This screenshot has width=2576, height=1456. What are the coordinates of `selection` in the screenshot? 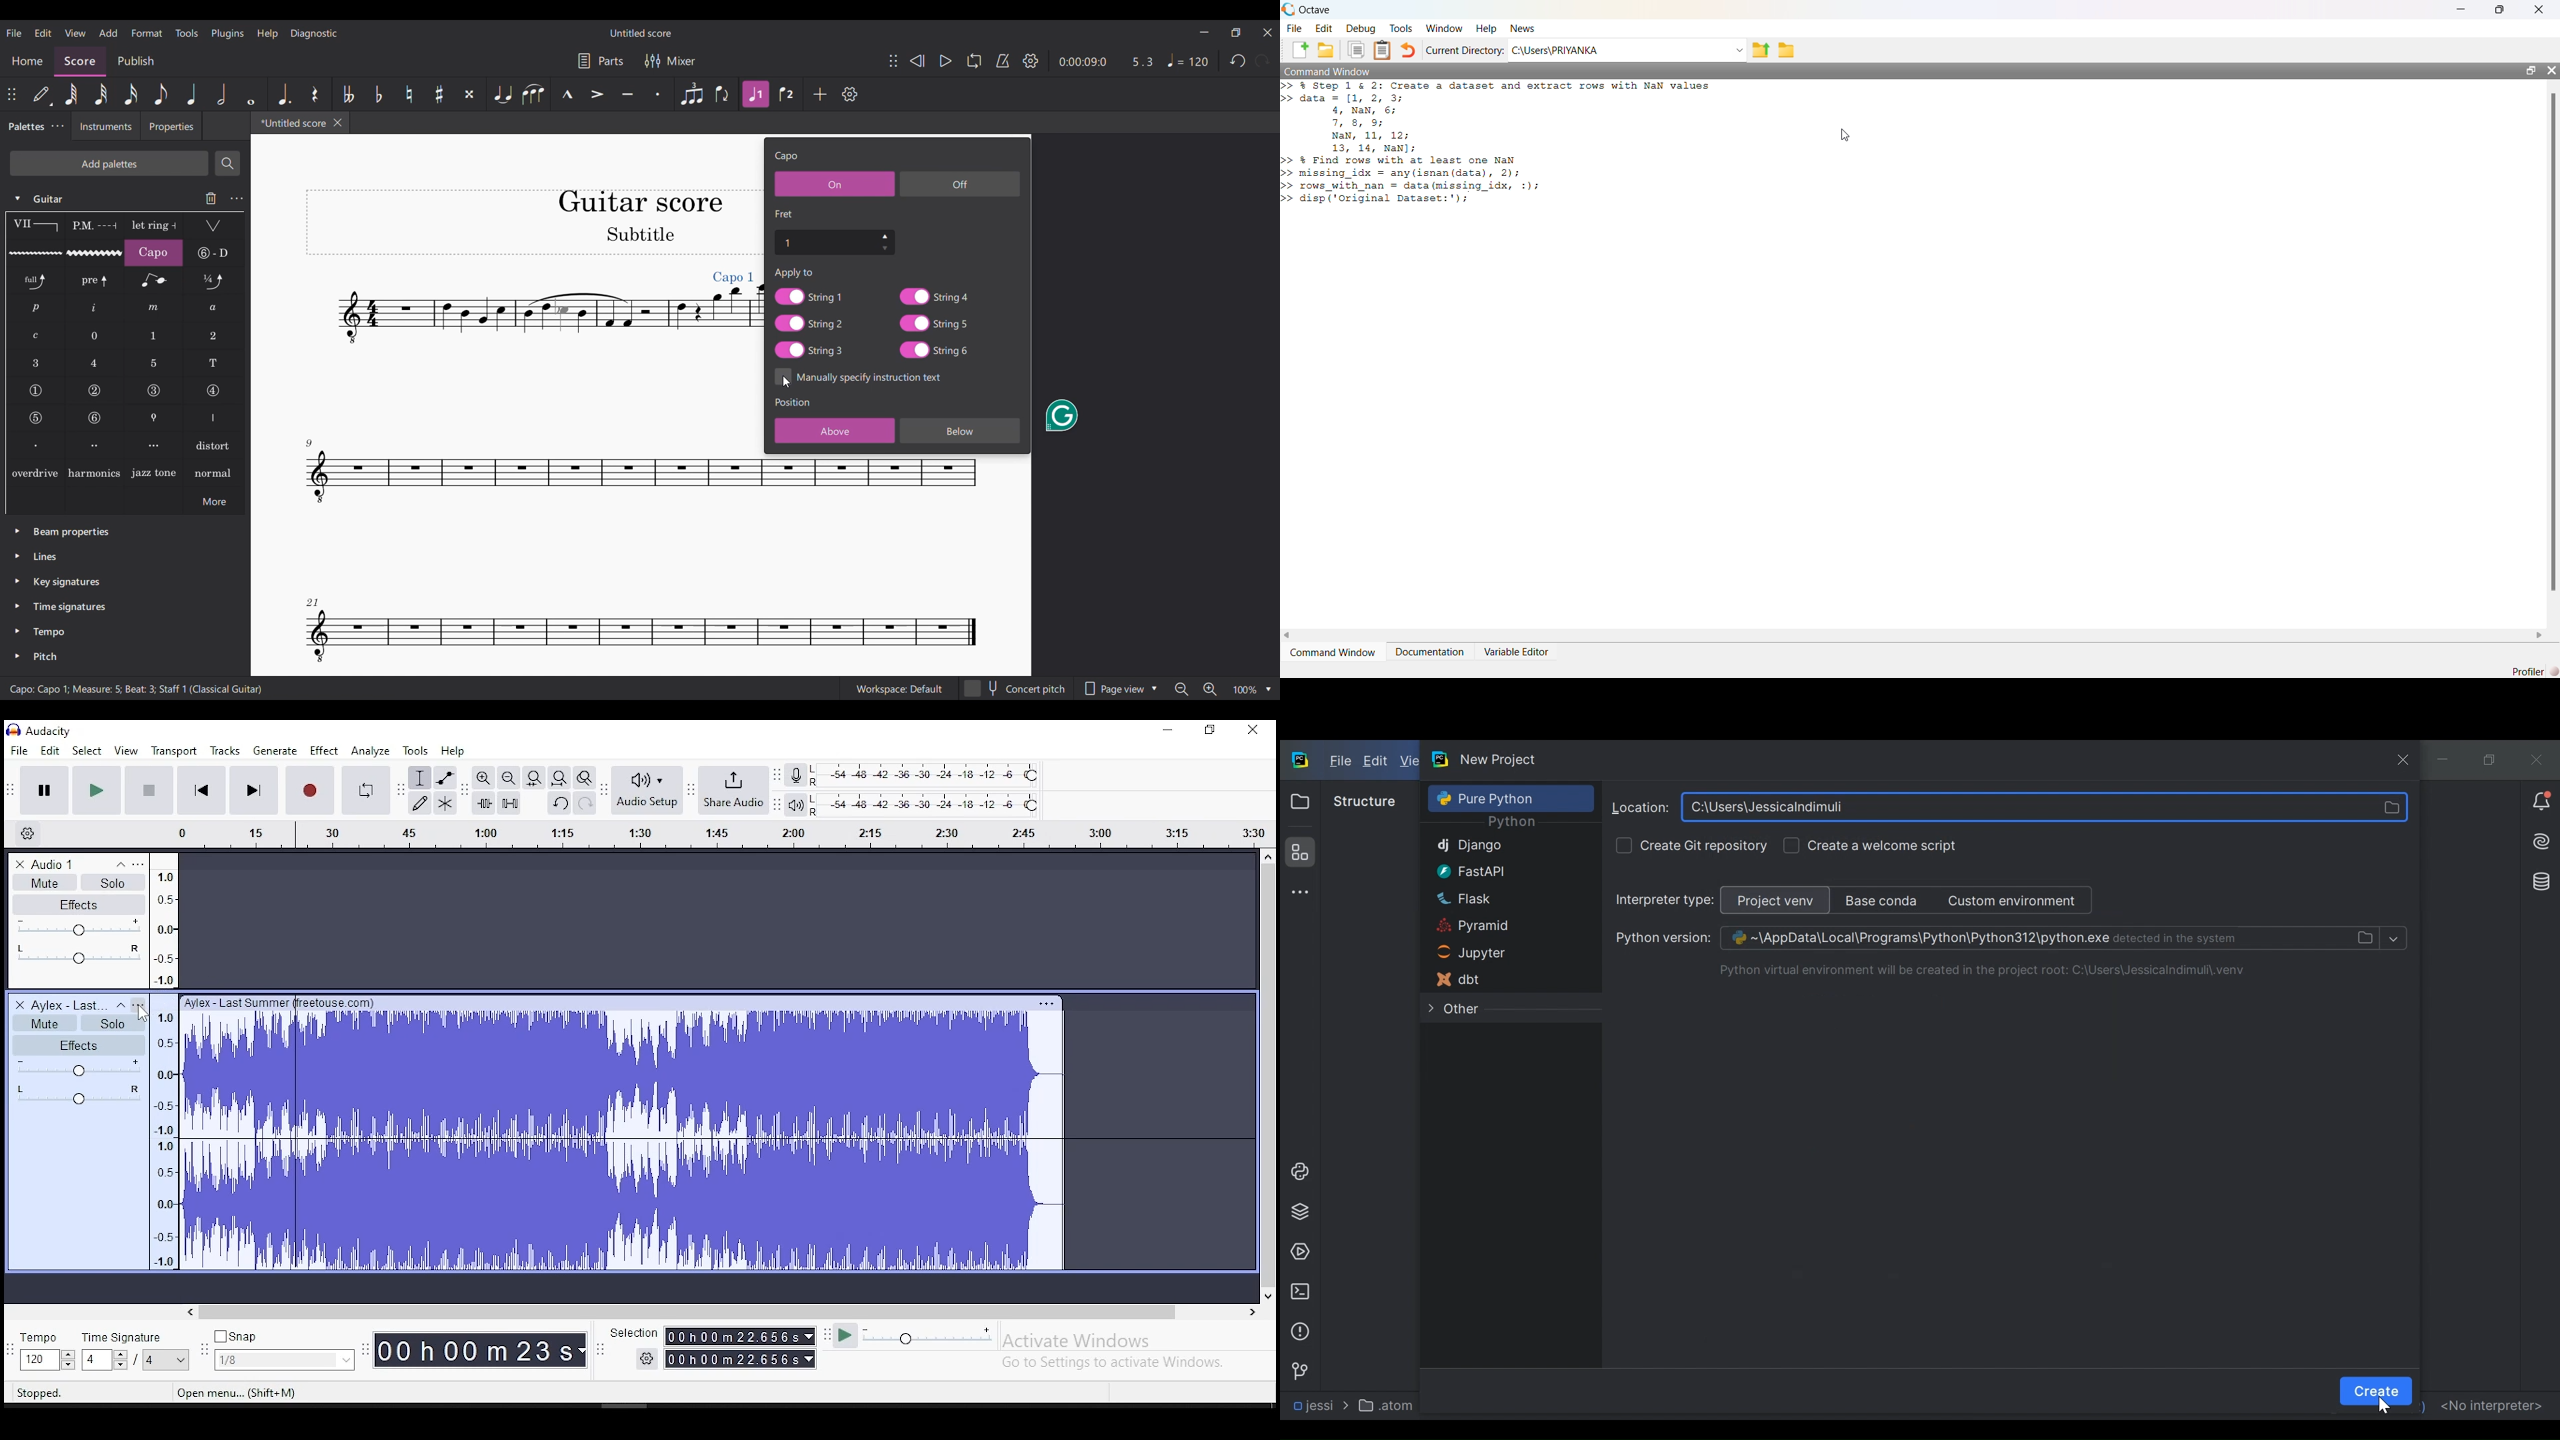 It's located at (740, 1348).